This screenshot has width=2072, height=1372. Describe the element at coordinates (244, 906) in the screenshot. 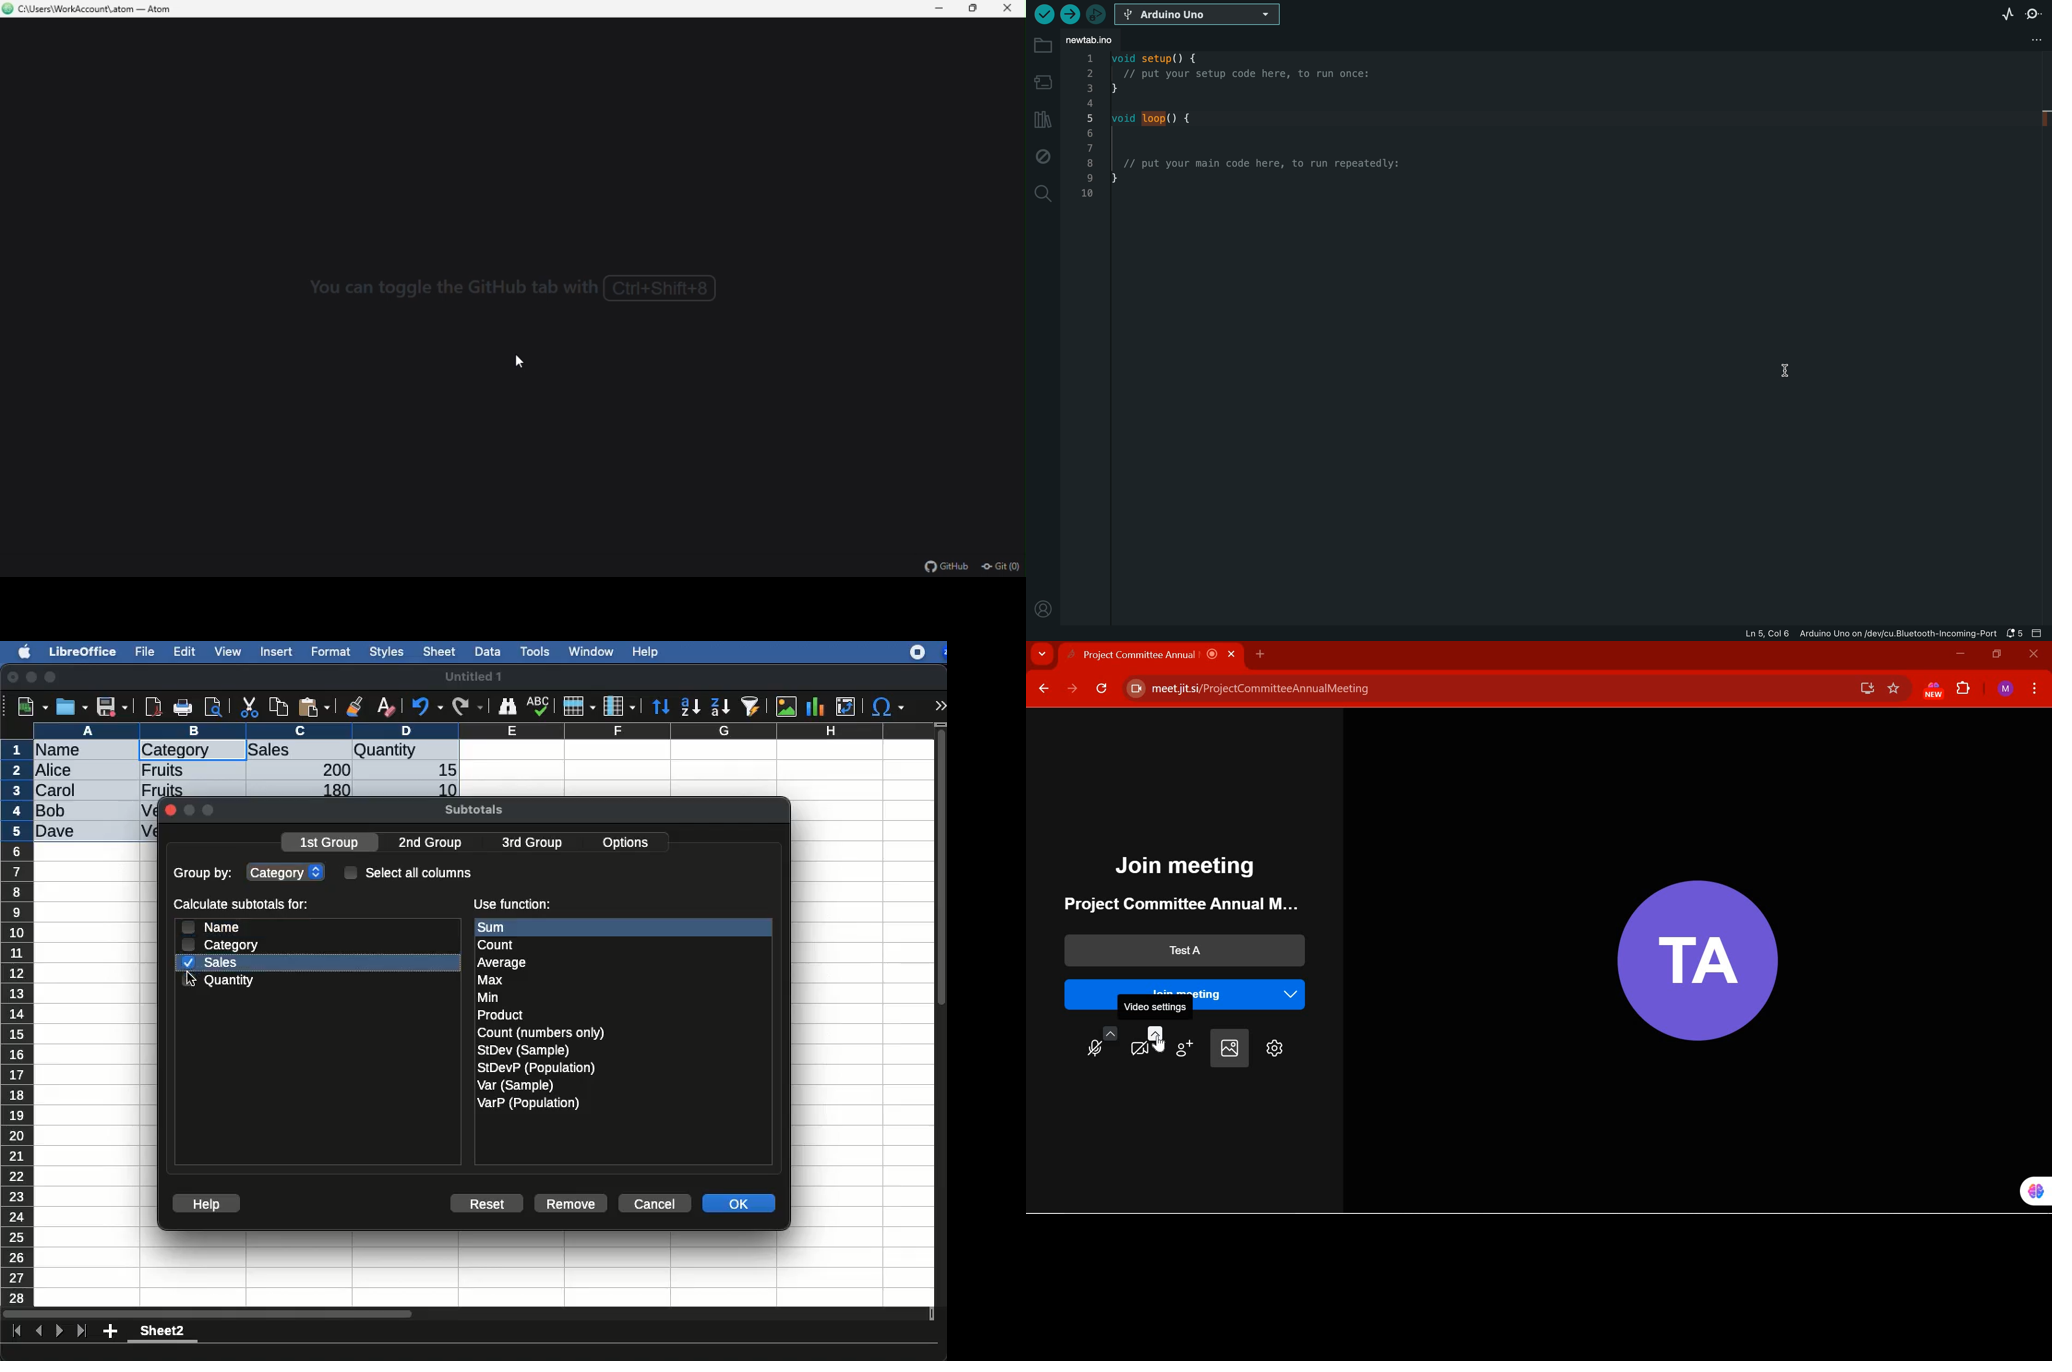

I see `calculate subtotals for:` at that location.